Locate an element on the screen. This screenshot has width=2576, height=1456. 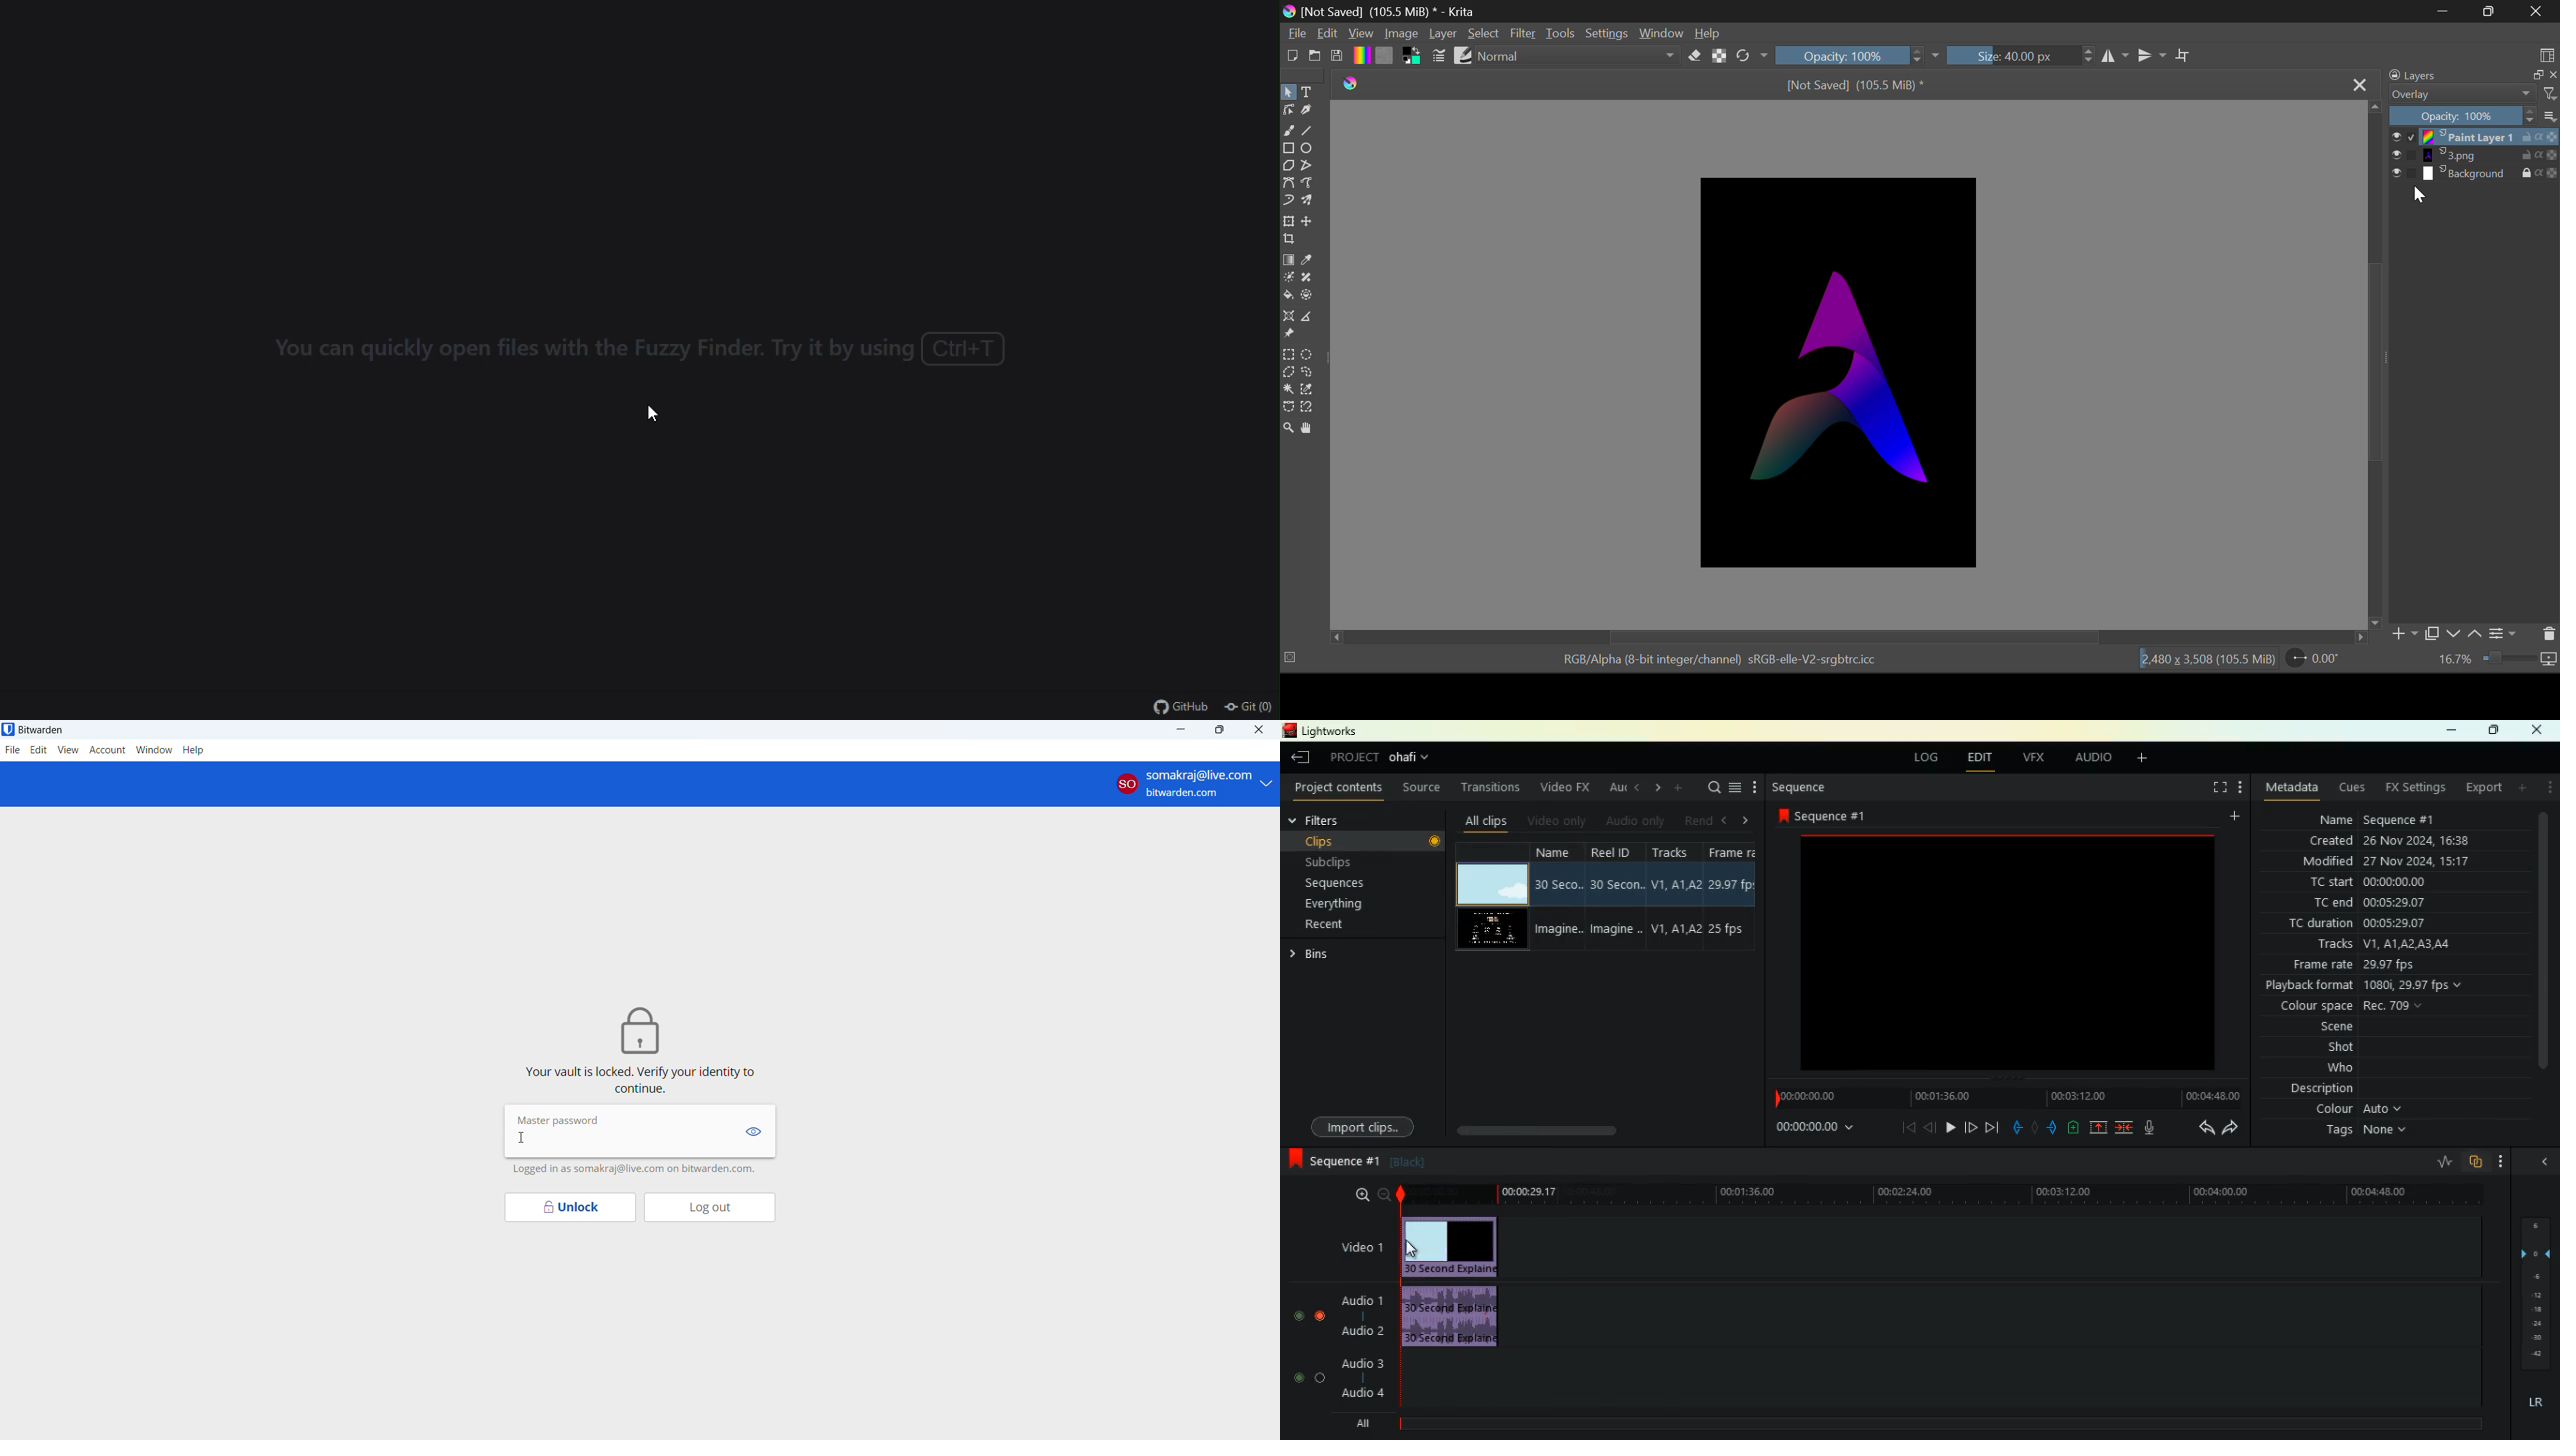
description is located at coordinates (2322, 1089).